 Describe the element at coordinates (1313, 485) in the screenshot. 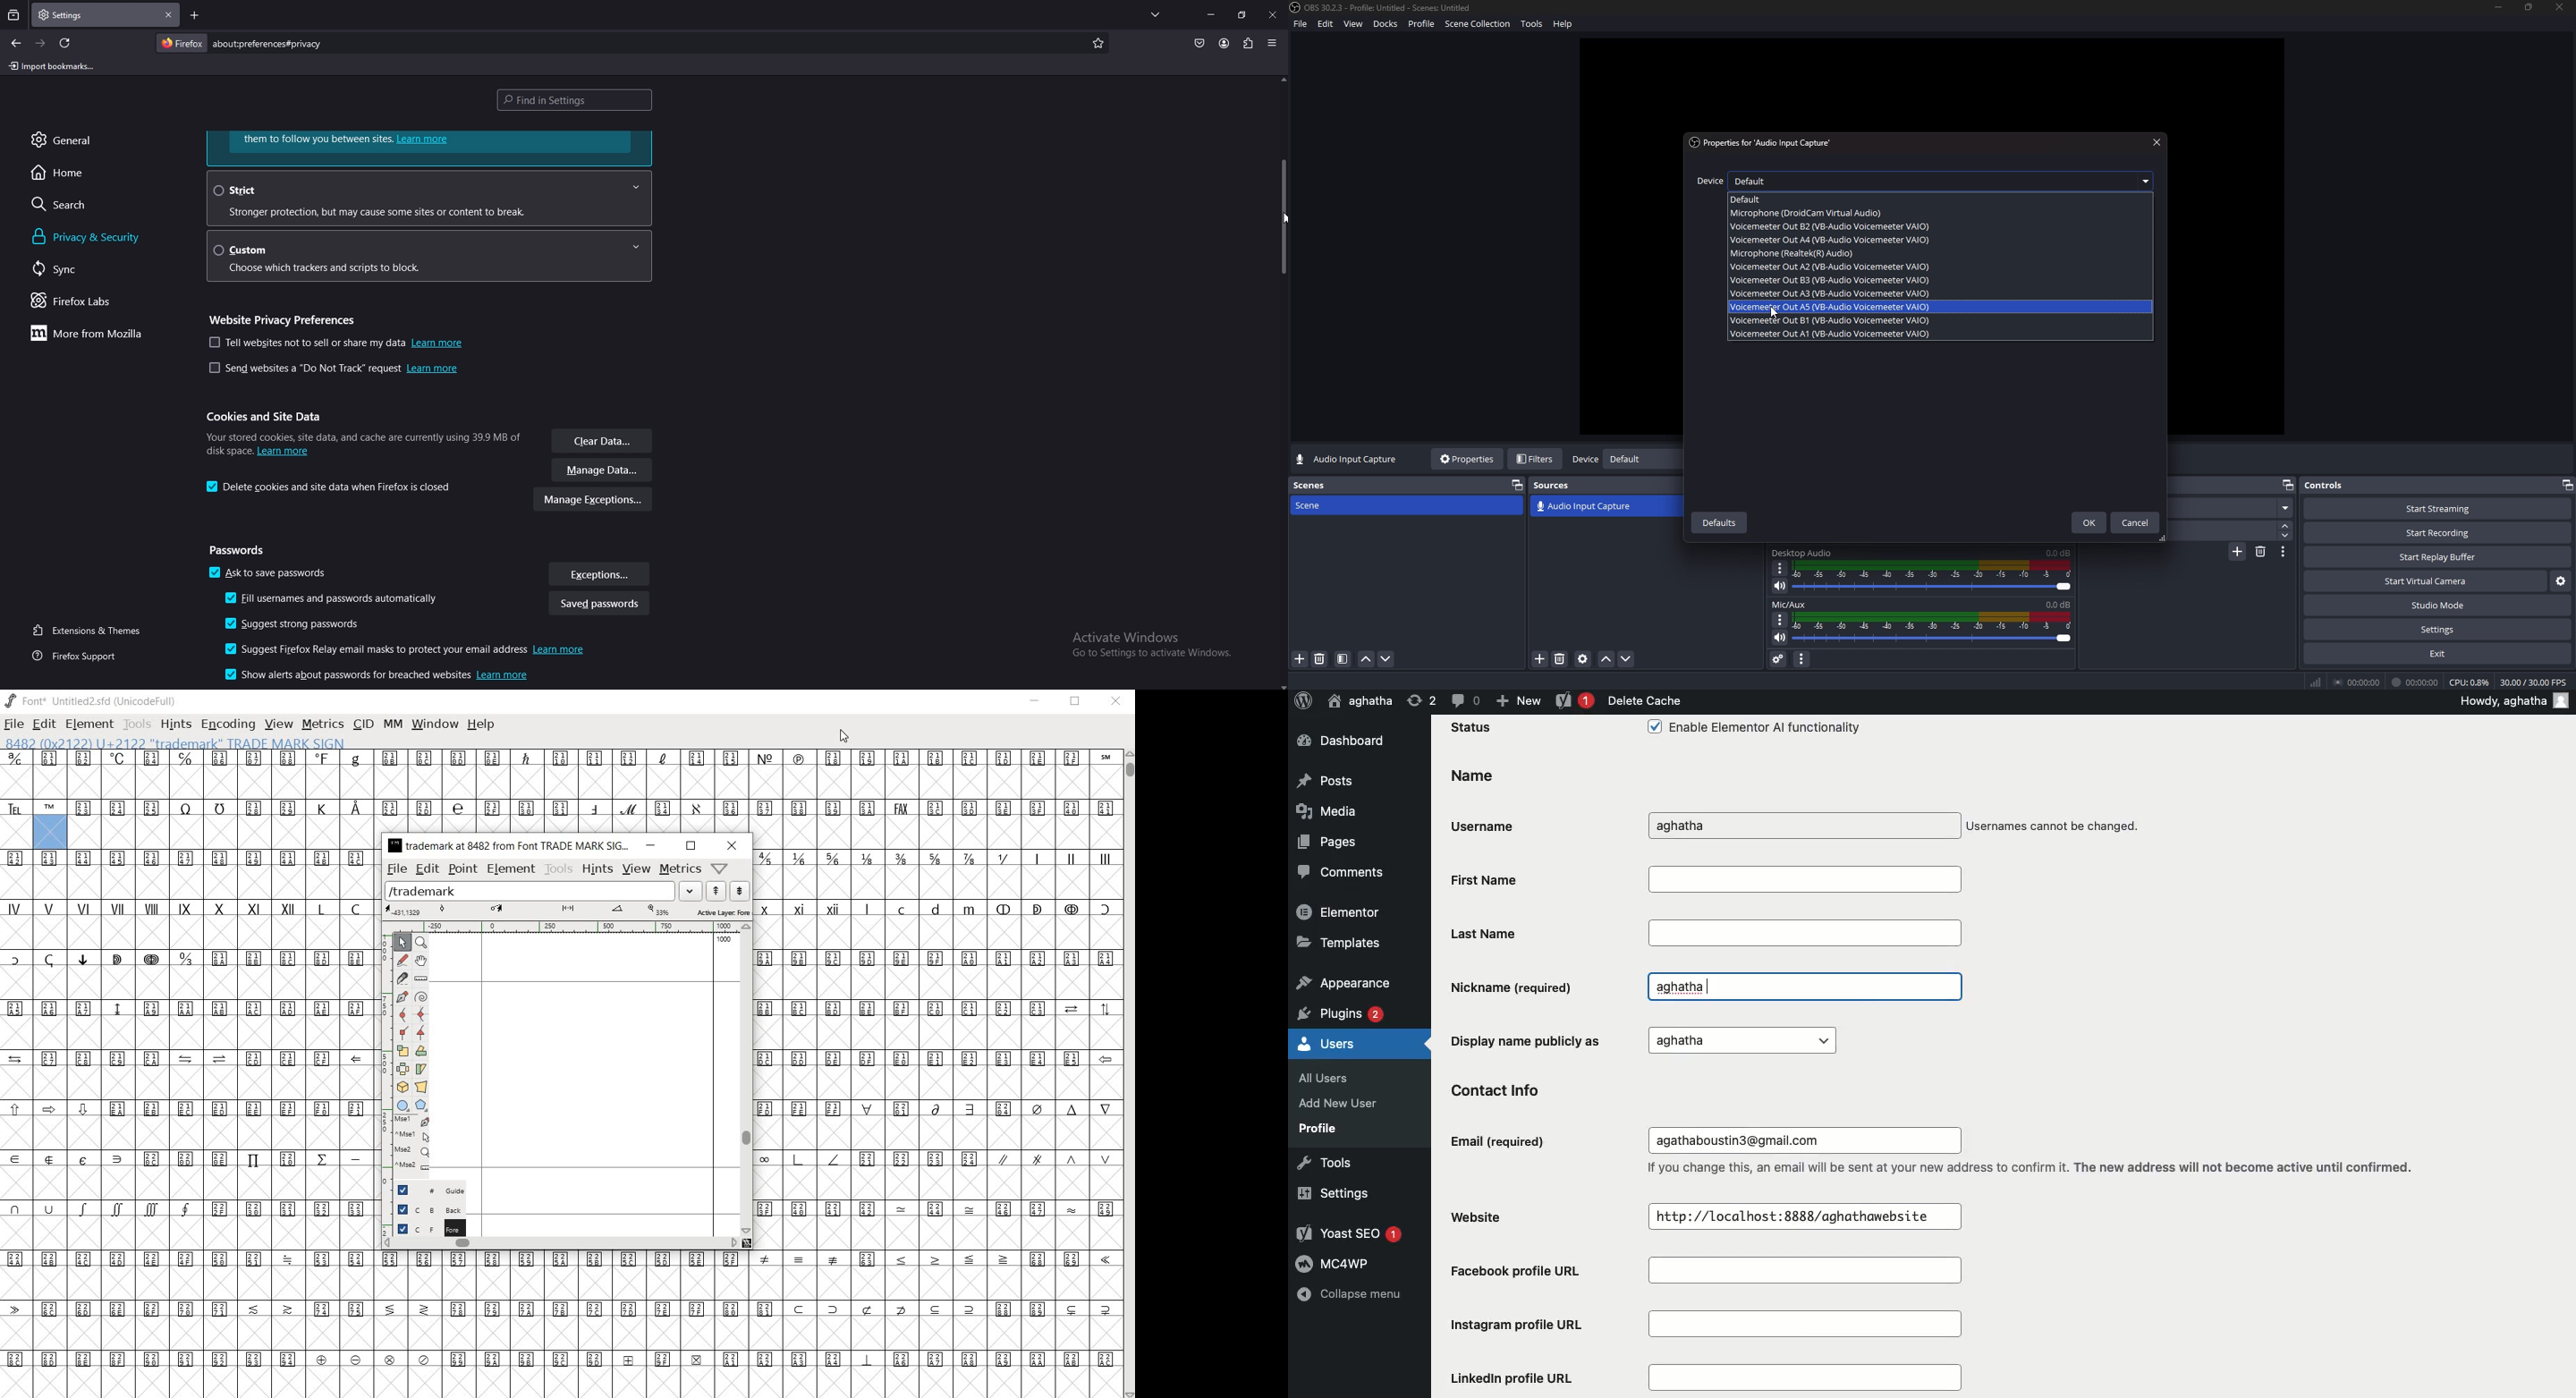

I see `scenes` at that location.